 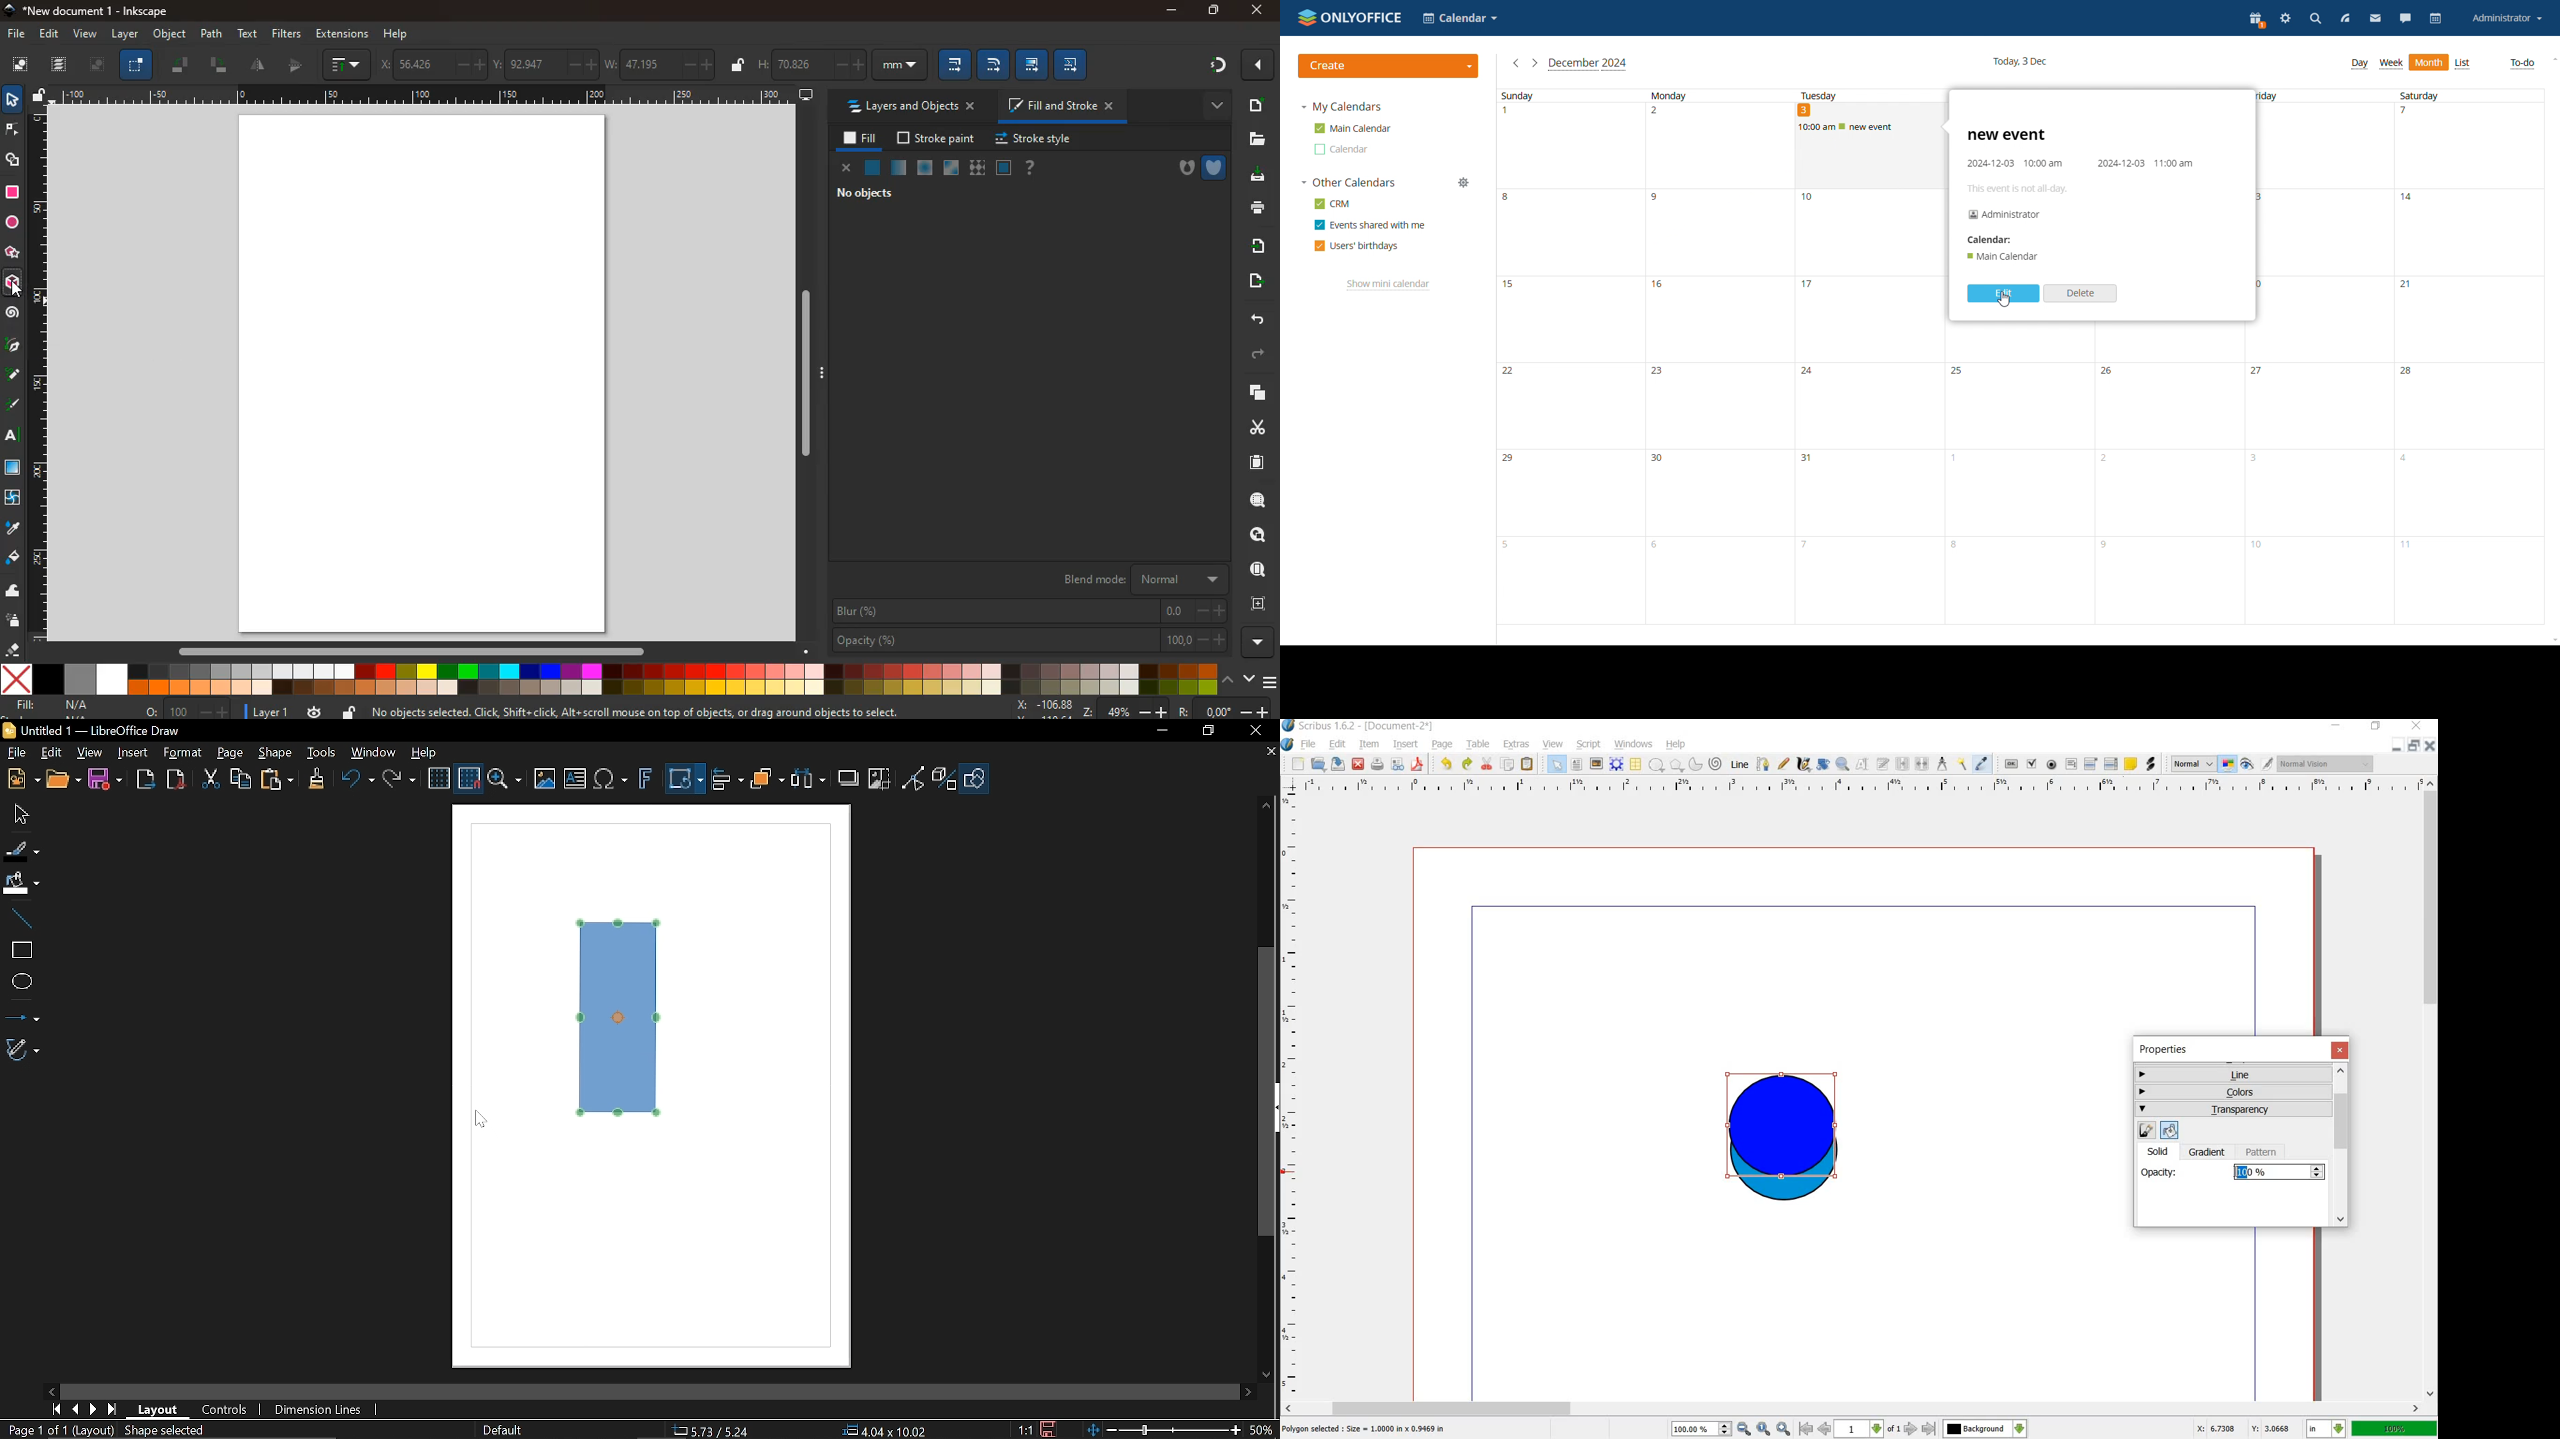 What do you see at coordinates (1903, 765) in the screenshot?
I see `link text frames` at bounding box center [1903, 765].